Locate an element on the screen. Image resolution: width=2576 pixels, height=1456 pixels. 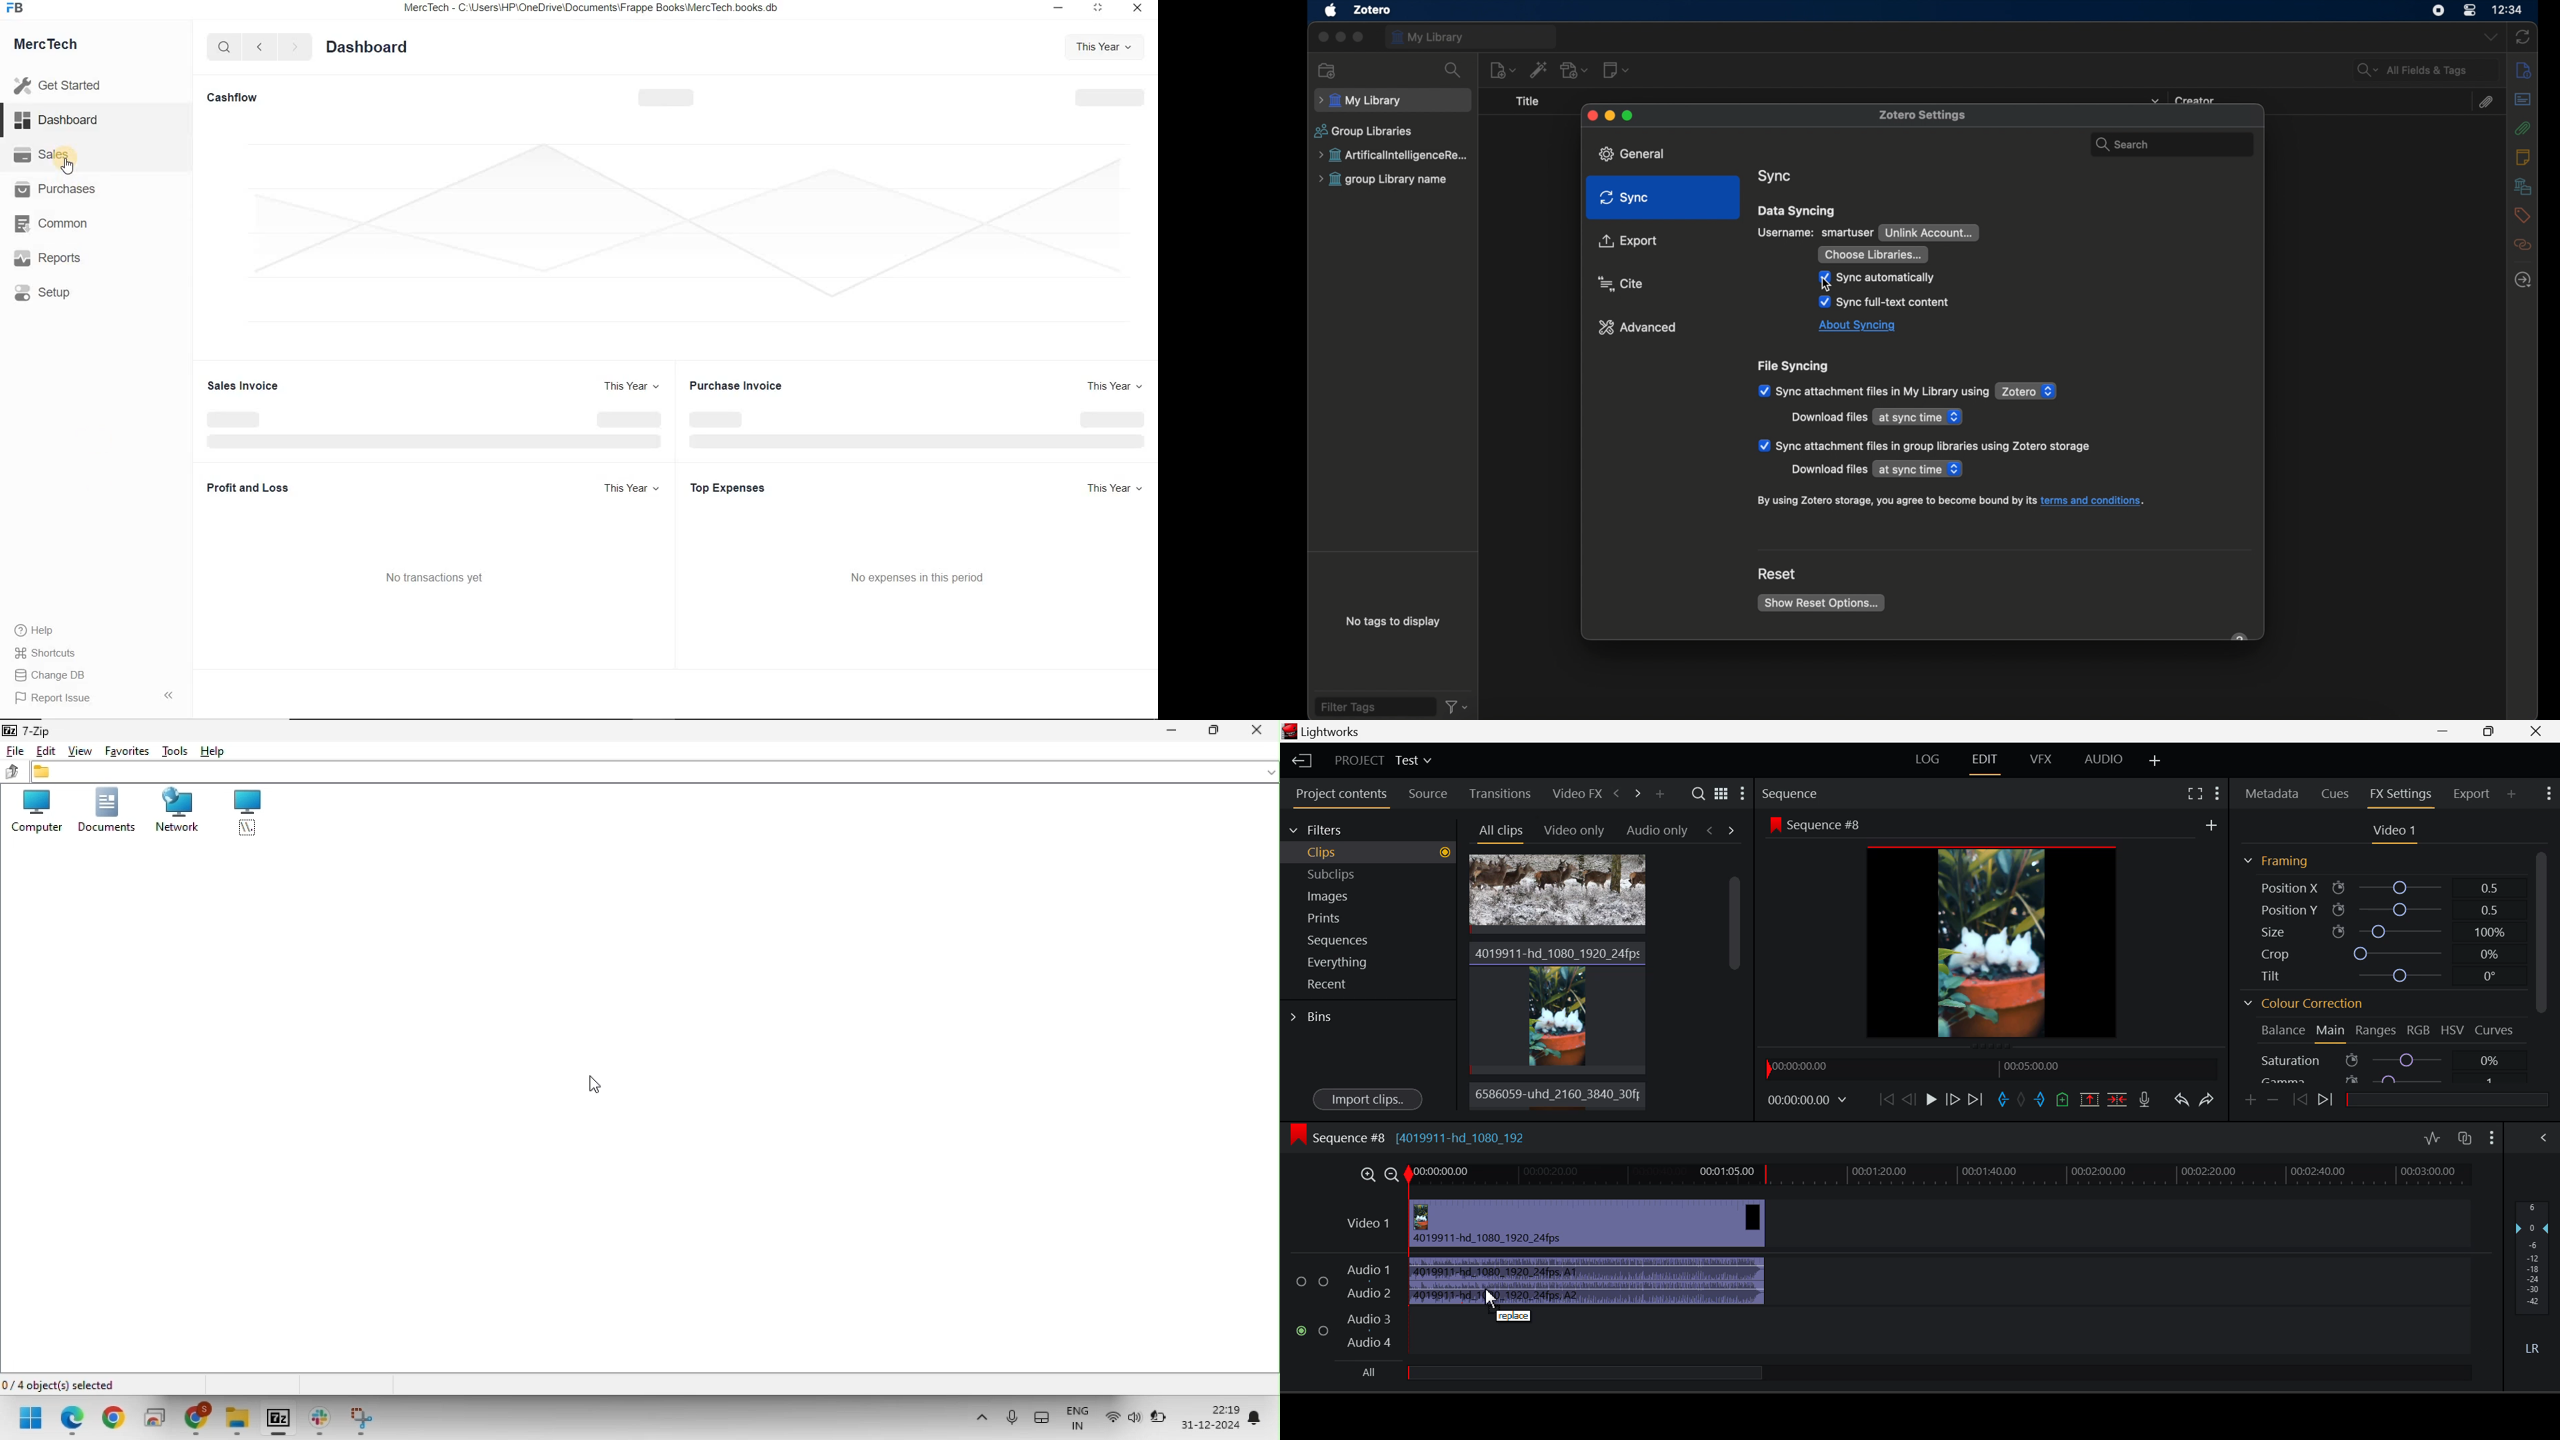
Search is located at coordinates (226, 48).